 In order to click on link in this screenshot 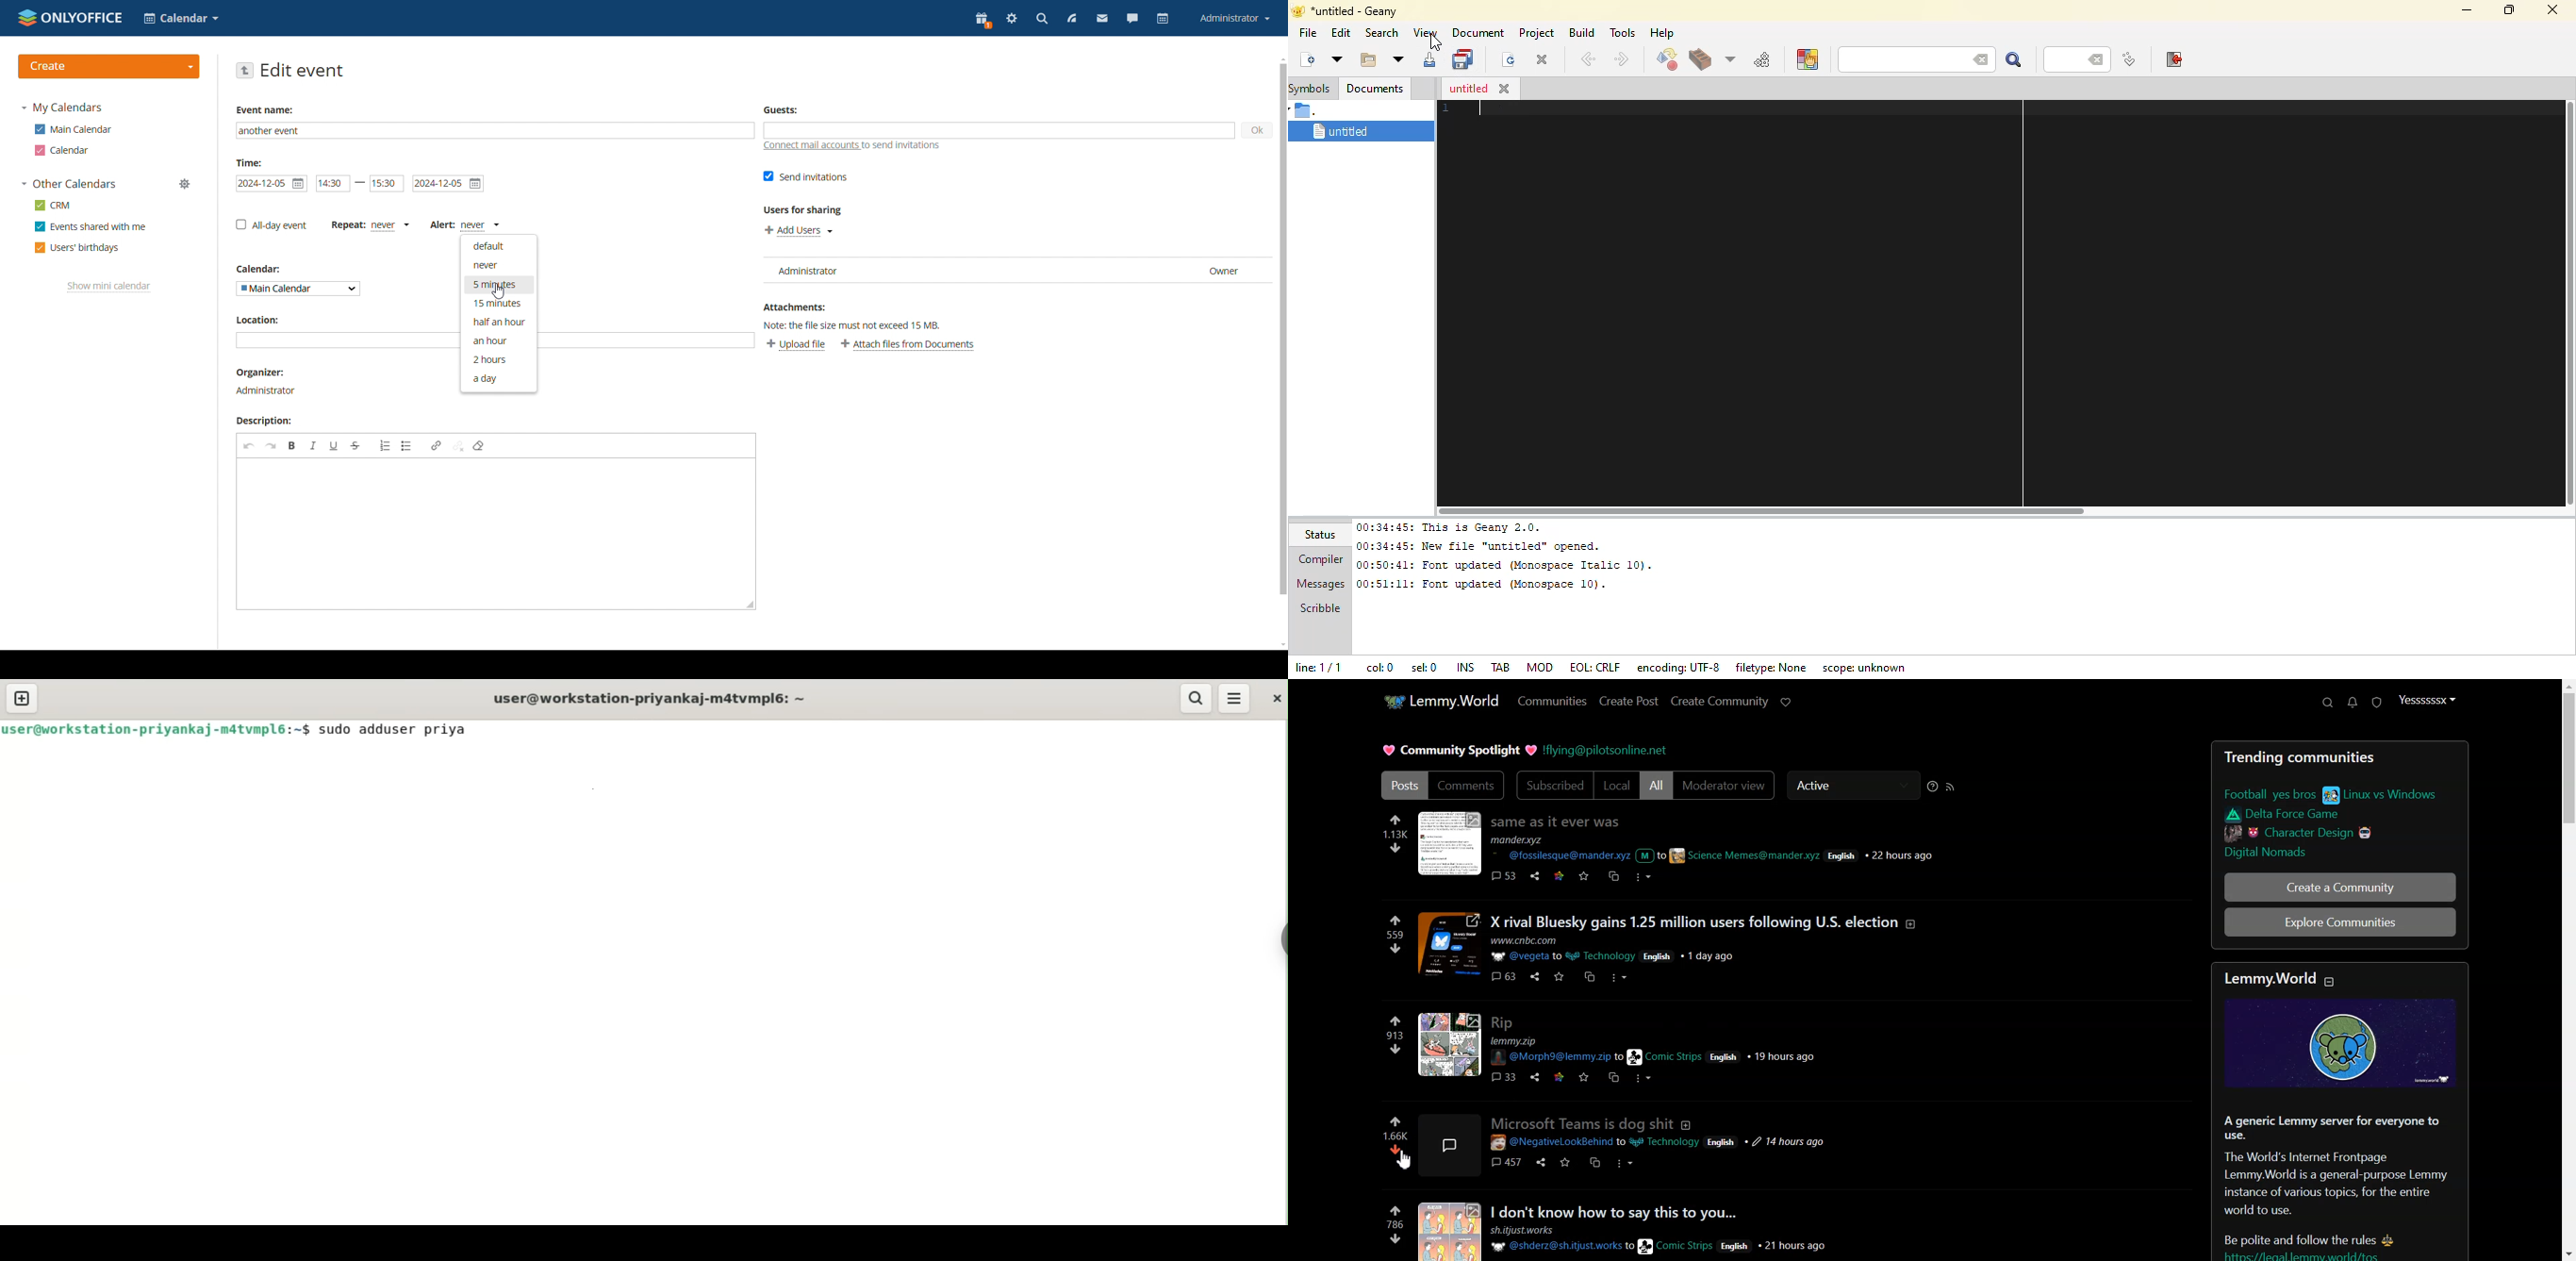, I will do `click(2292, 815)`.